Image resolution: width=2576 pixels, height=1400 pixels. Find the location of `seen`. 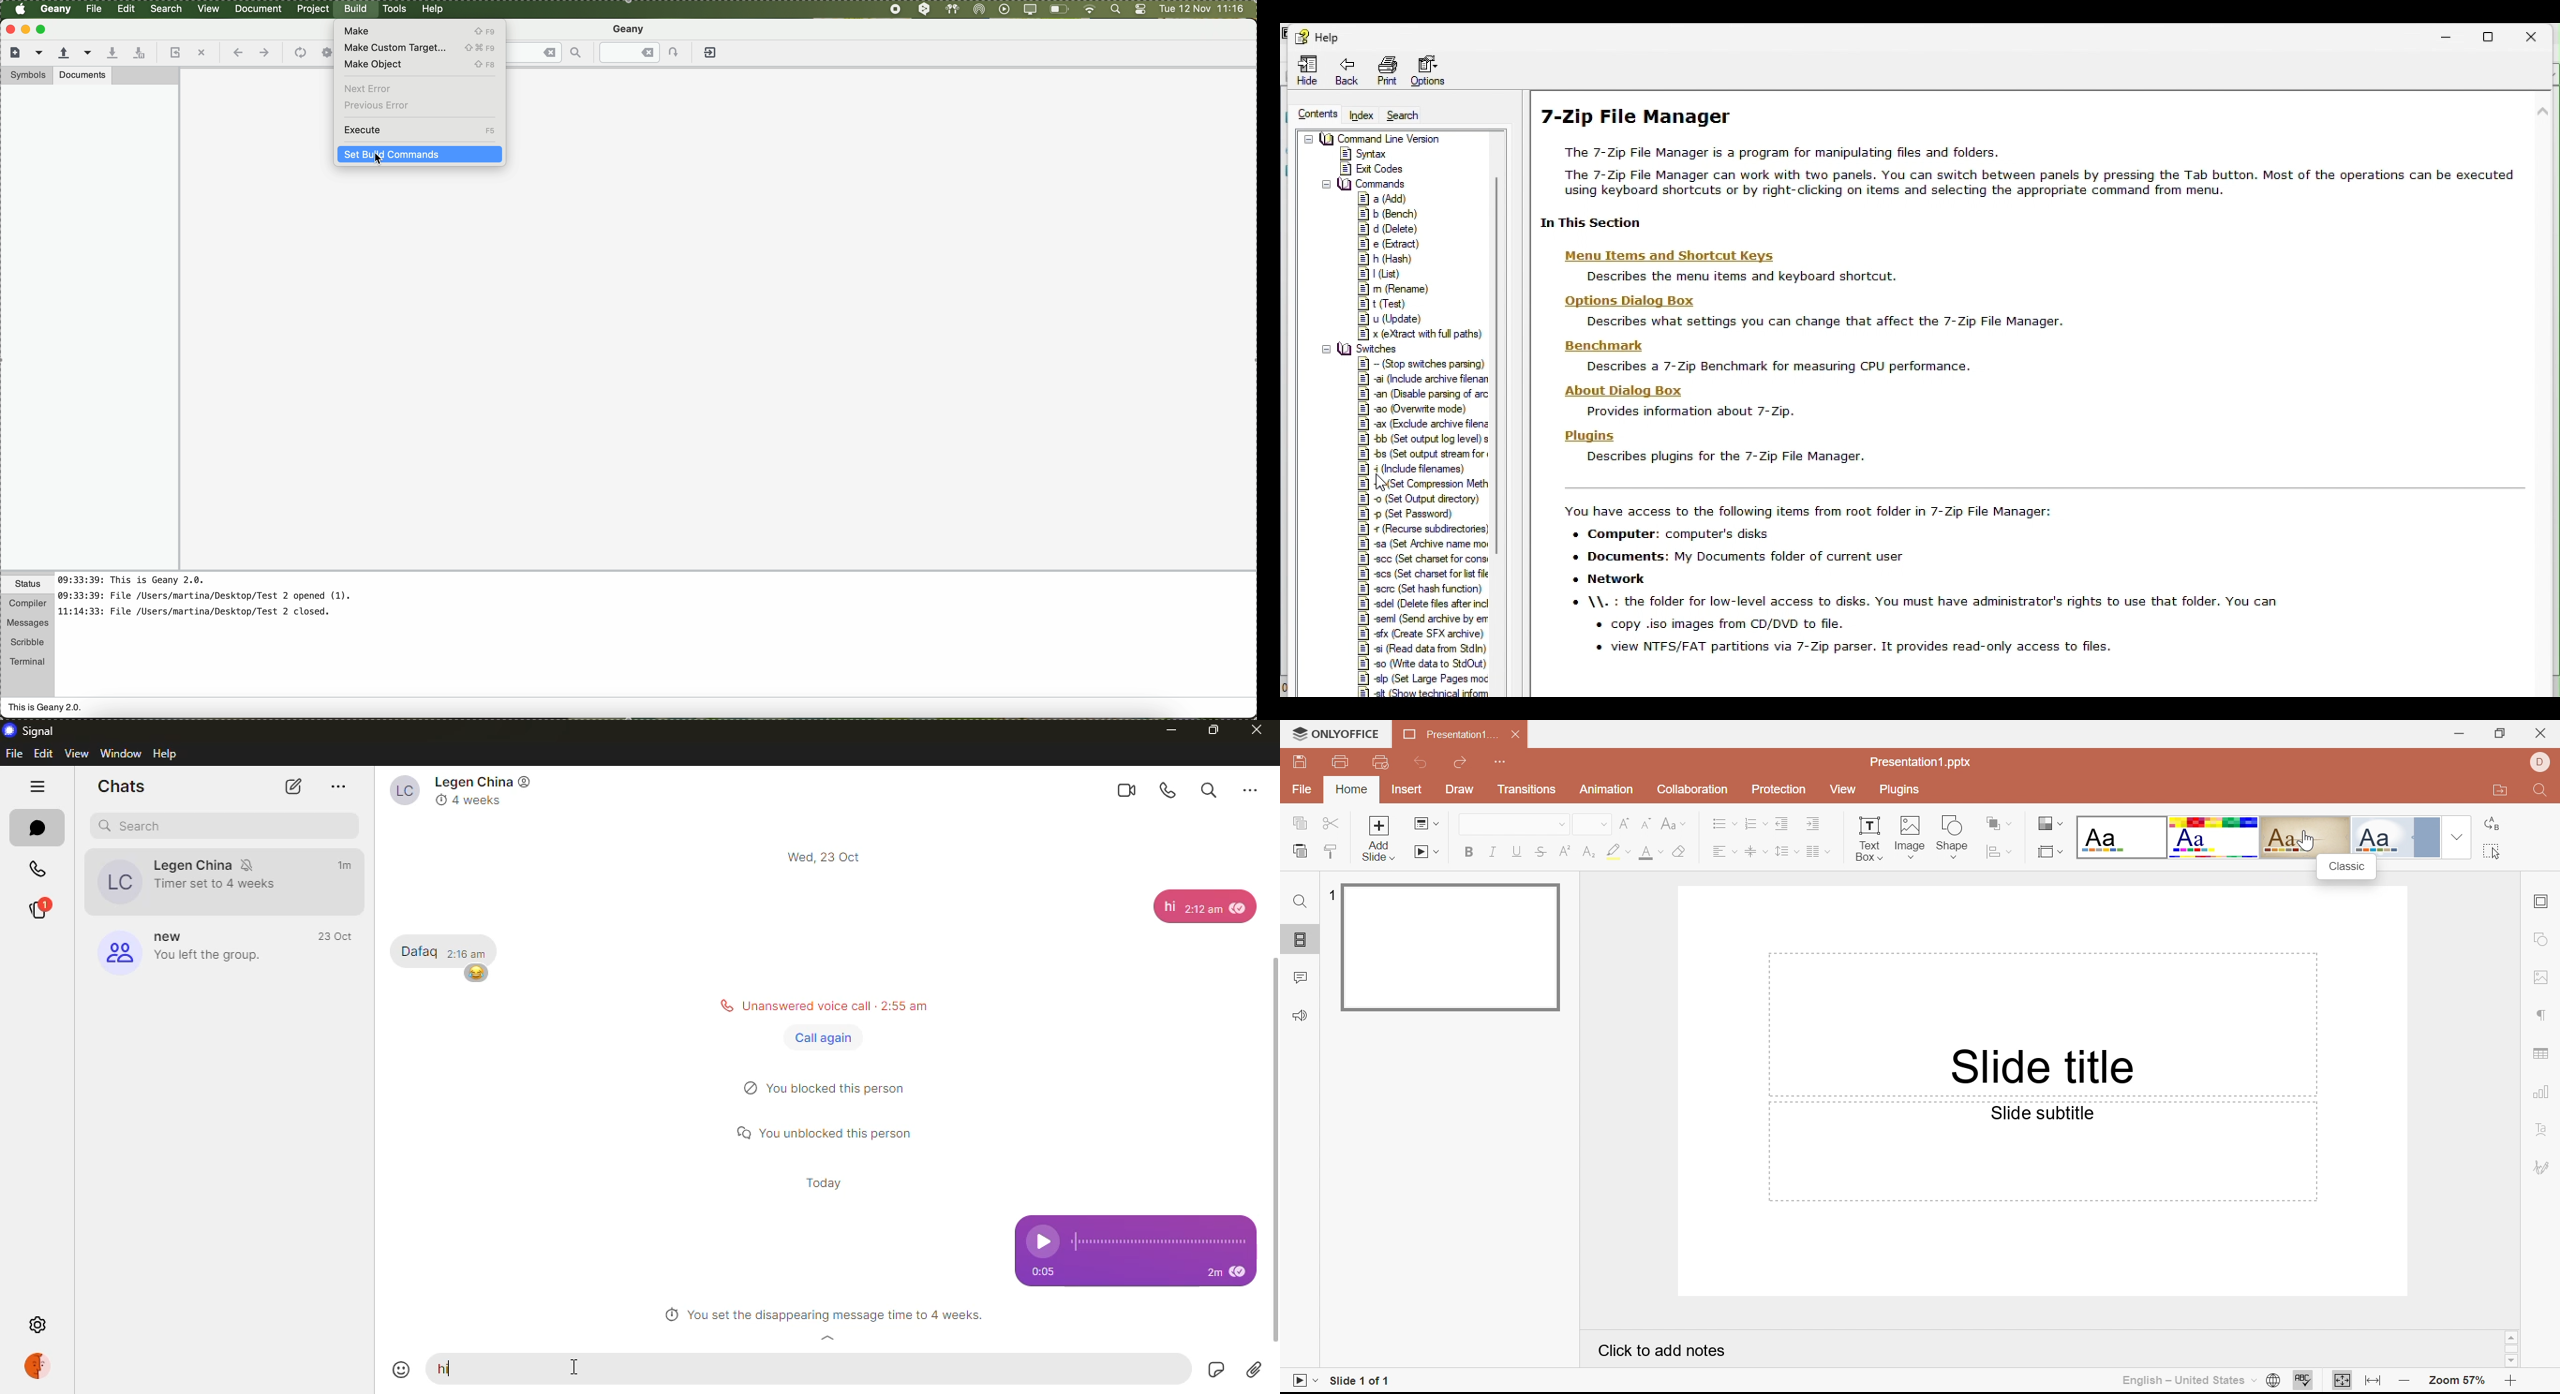

seen is located at coordinates (1241, 1274).